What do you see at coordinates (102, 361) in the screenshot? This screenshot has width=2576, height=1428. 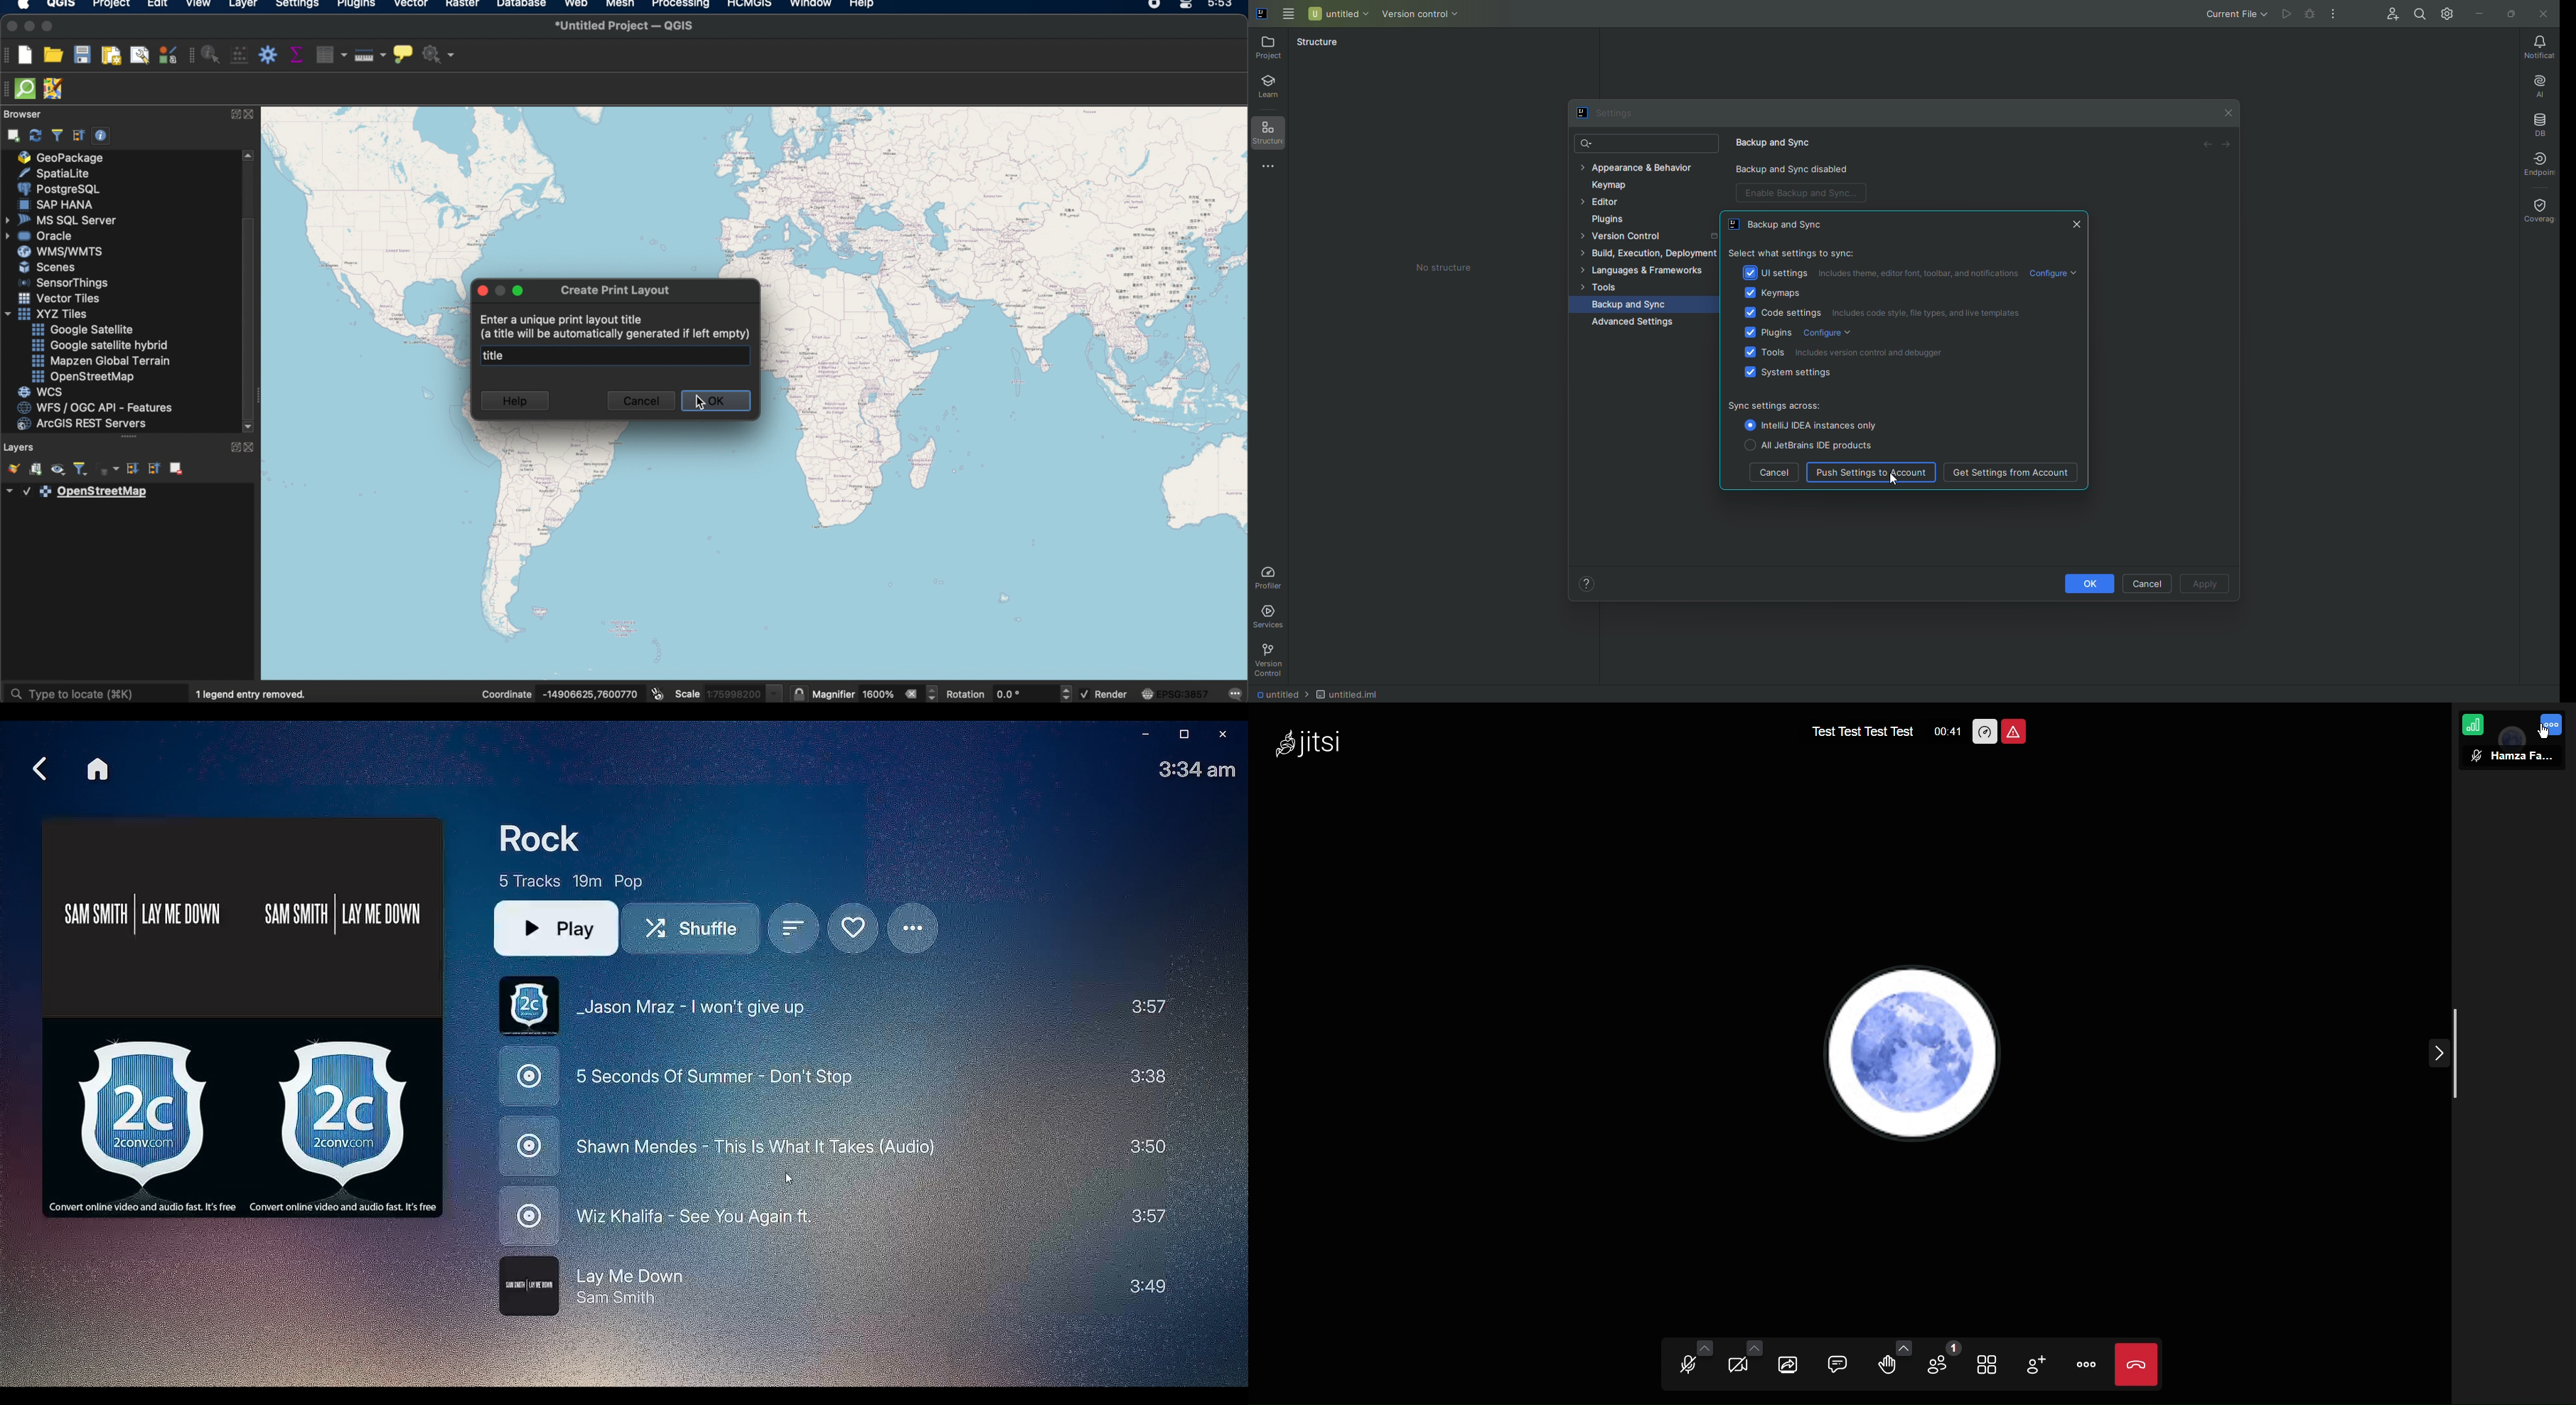 I see `mapzen global terrain` at bounding box center [102, 361].